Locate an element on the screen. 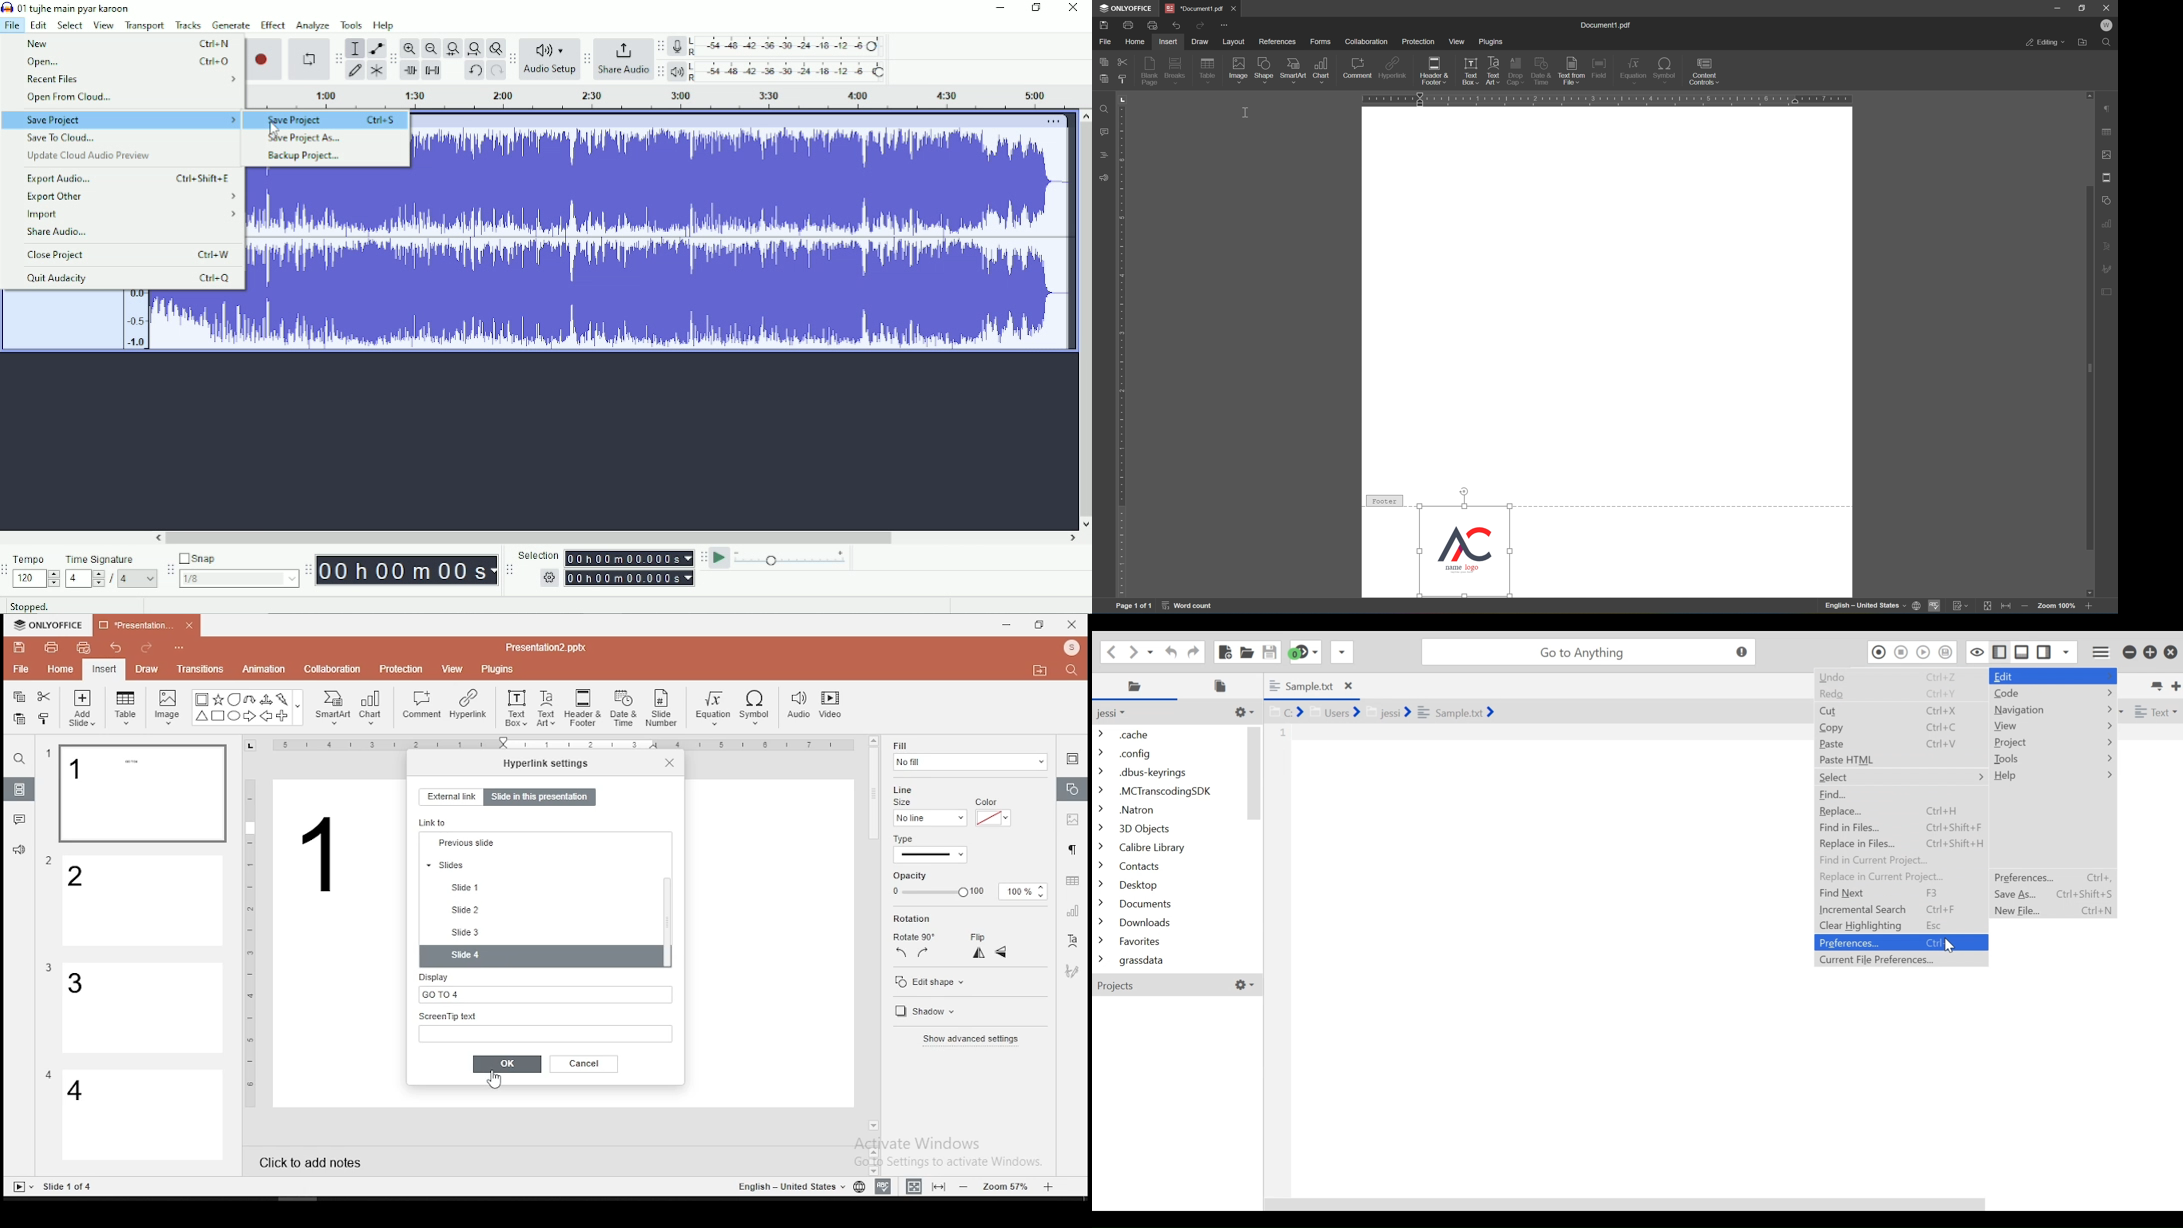 This screenshot has width=2184, height=1232. open file location is located at coordinates (2084, 43).